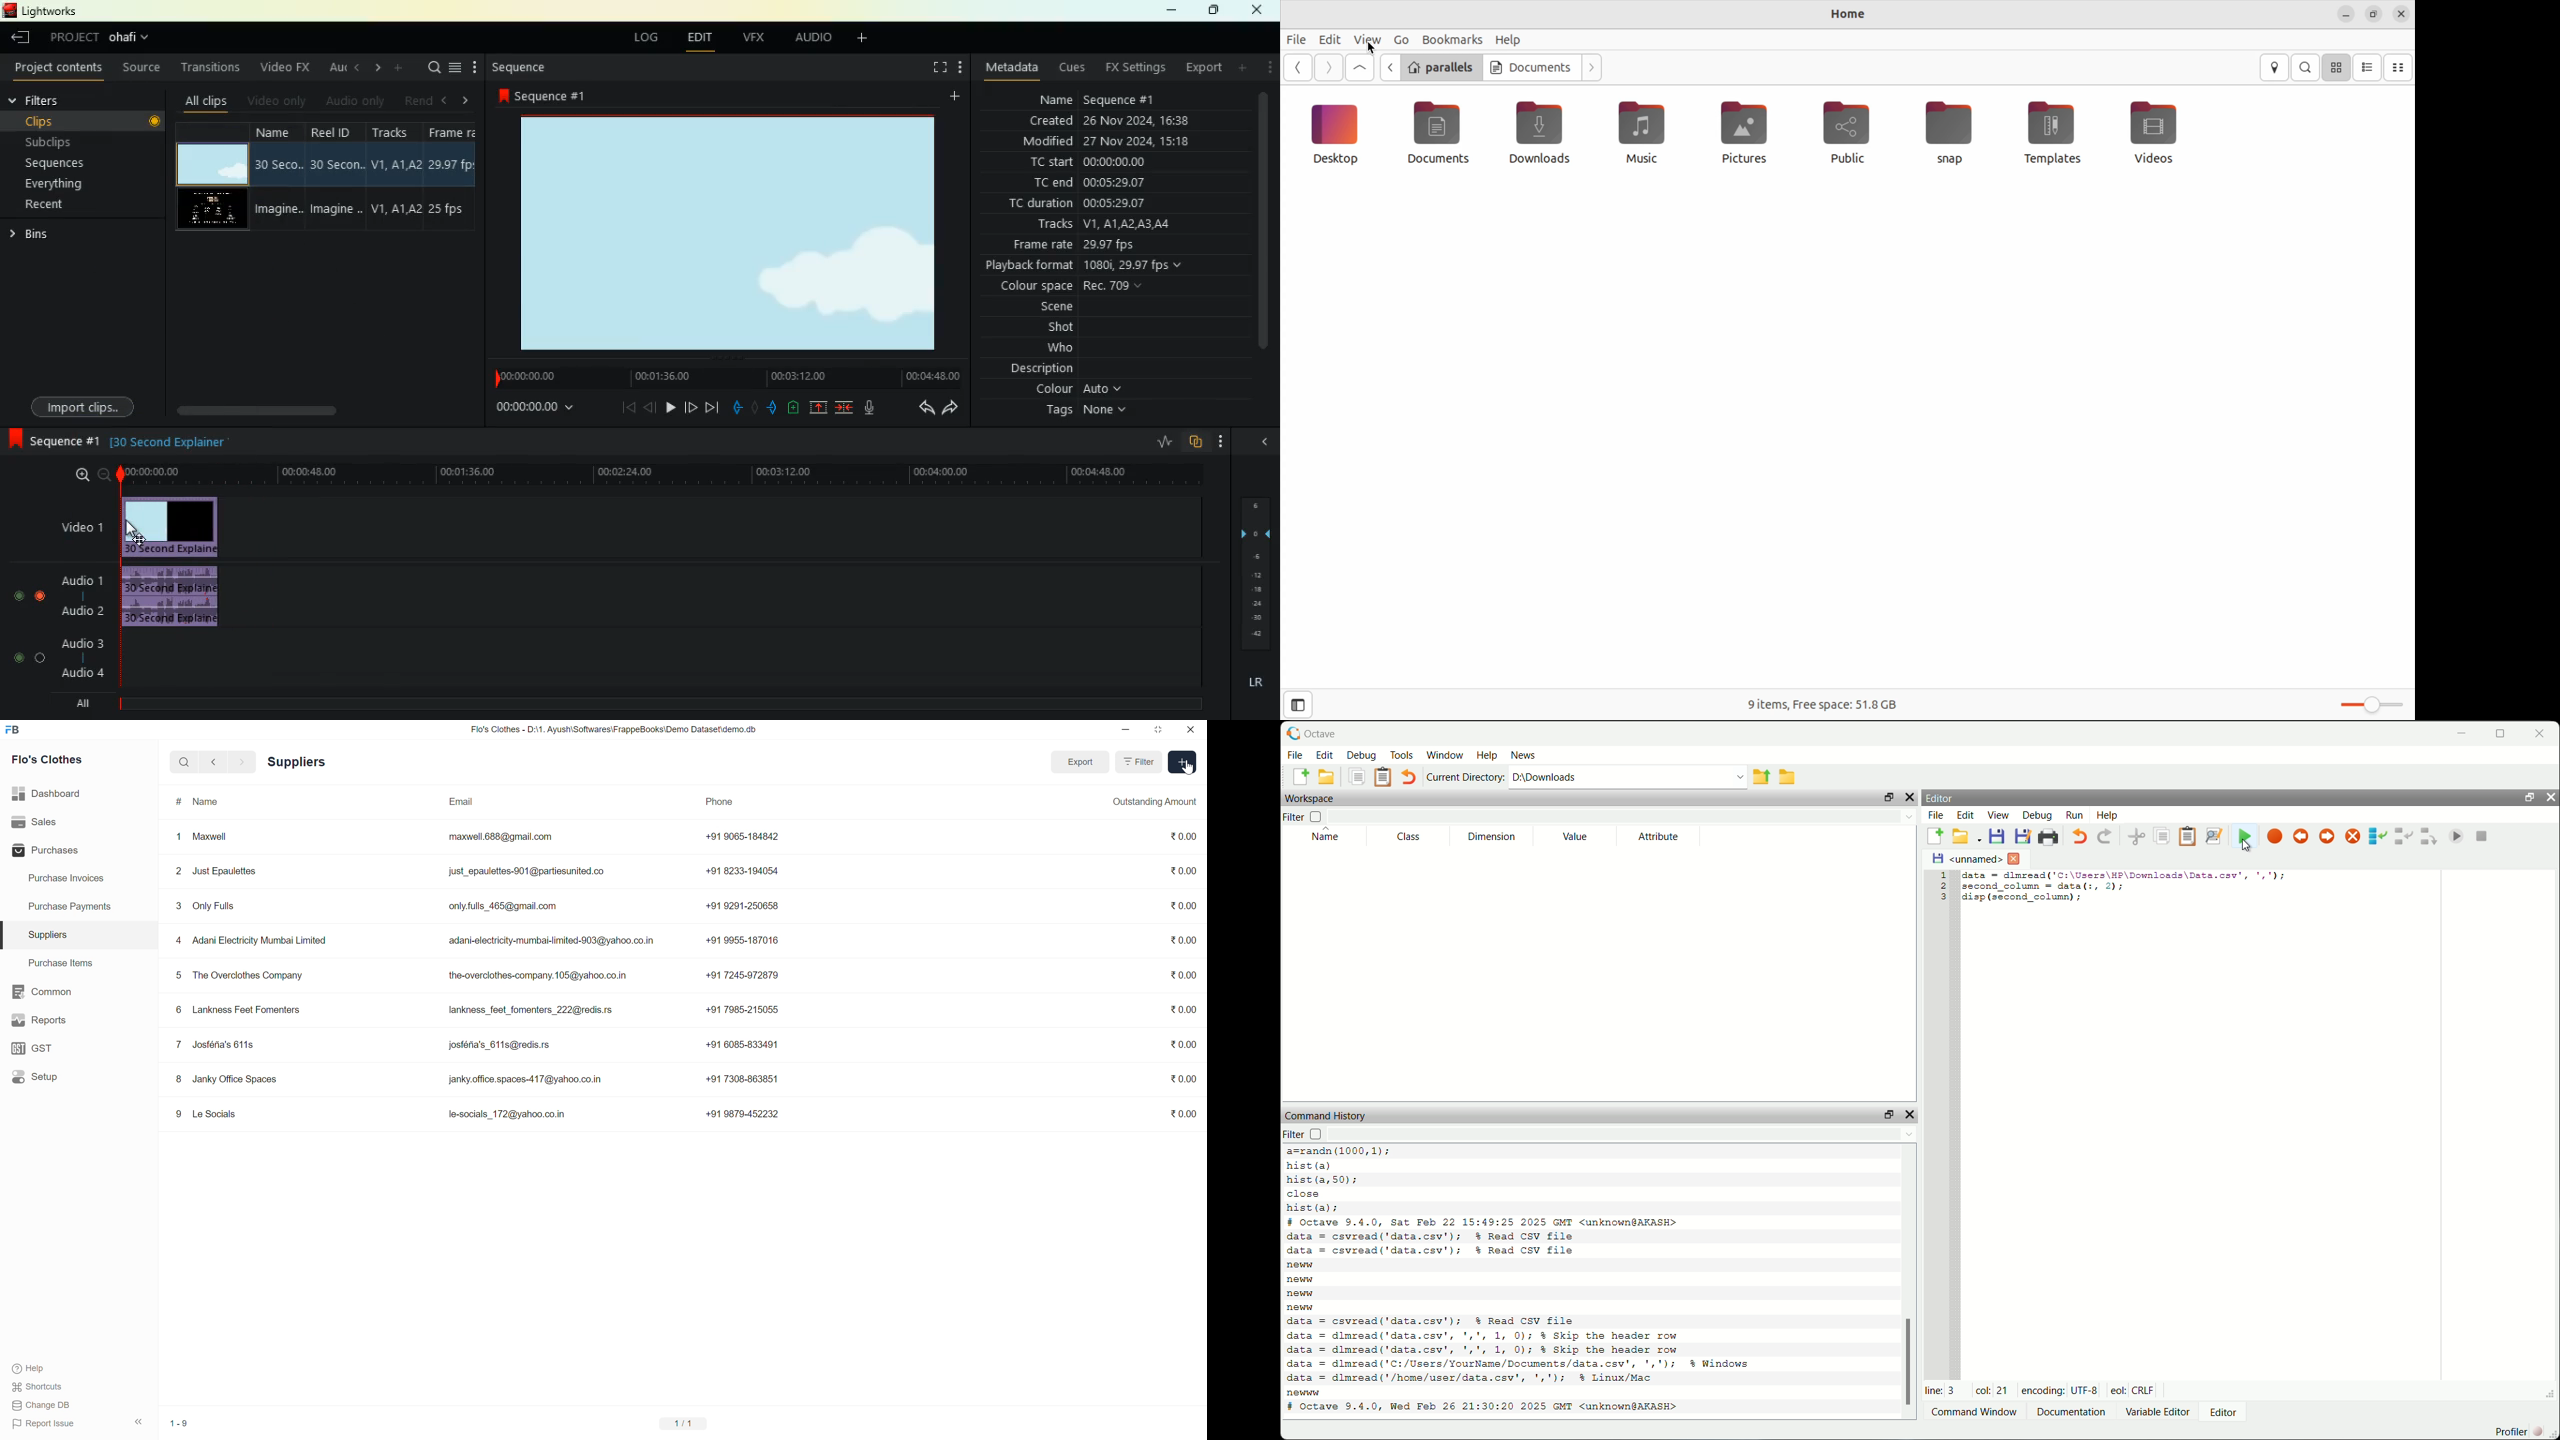  Describe the element at coordinates (743, 1044) in the screenshot. I see `+91 6085-833491` at that location.